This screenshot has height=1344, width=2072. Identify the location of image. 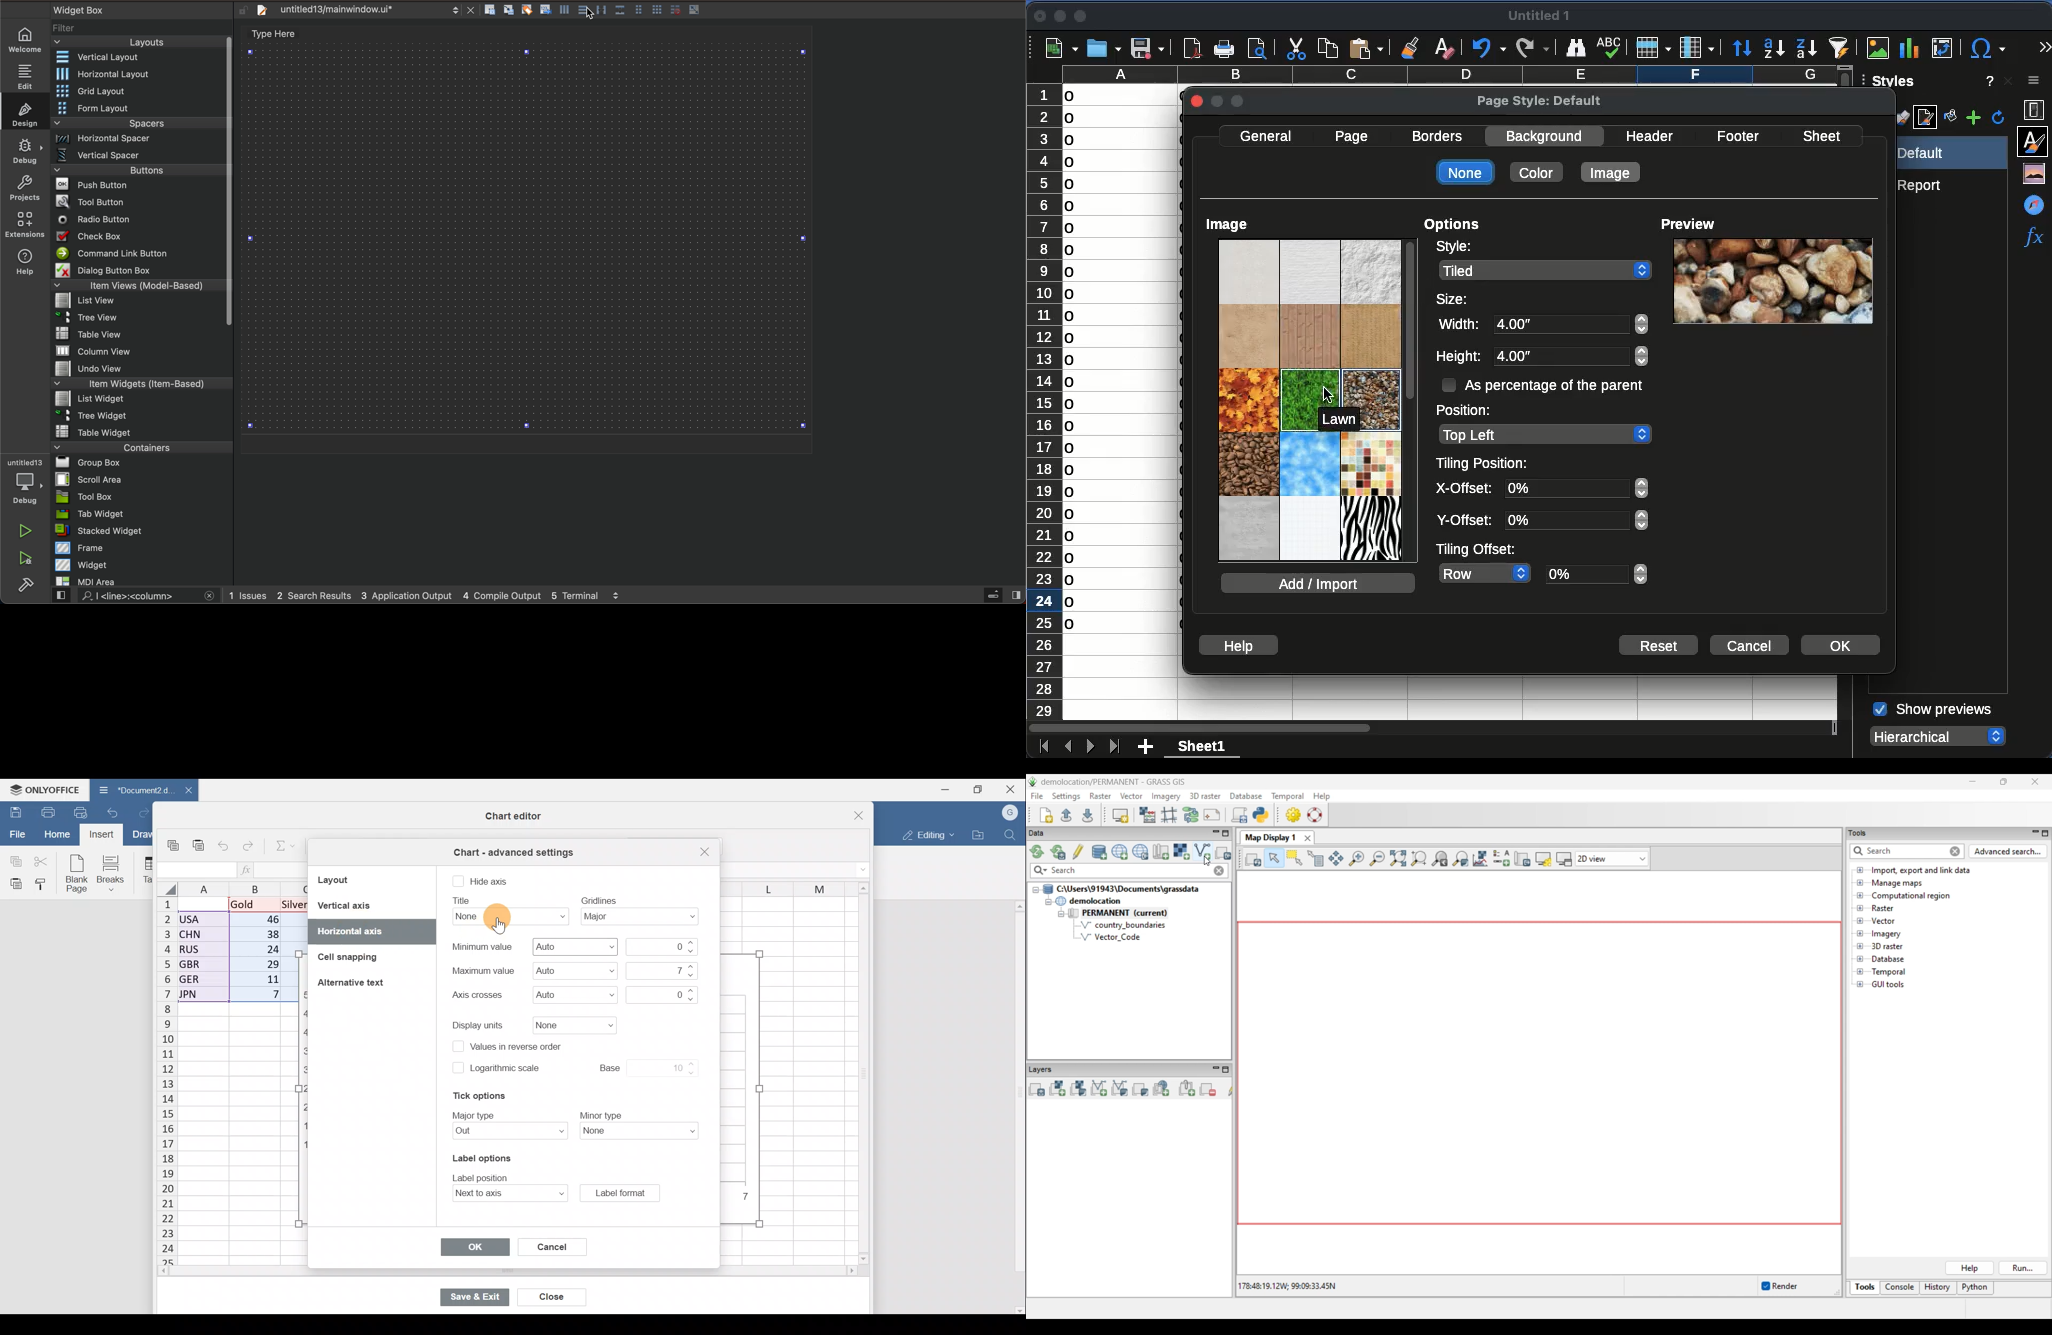
(1611, 173).